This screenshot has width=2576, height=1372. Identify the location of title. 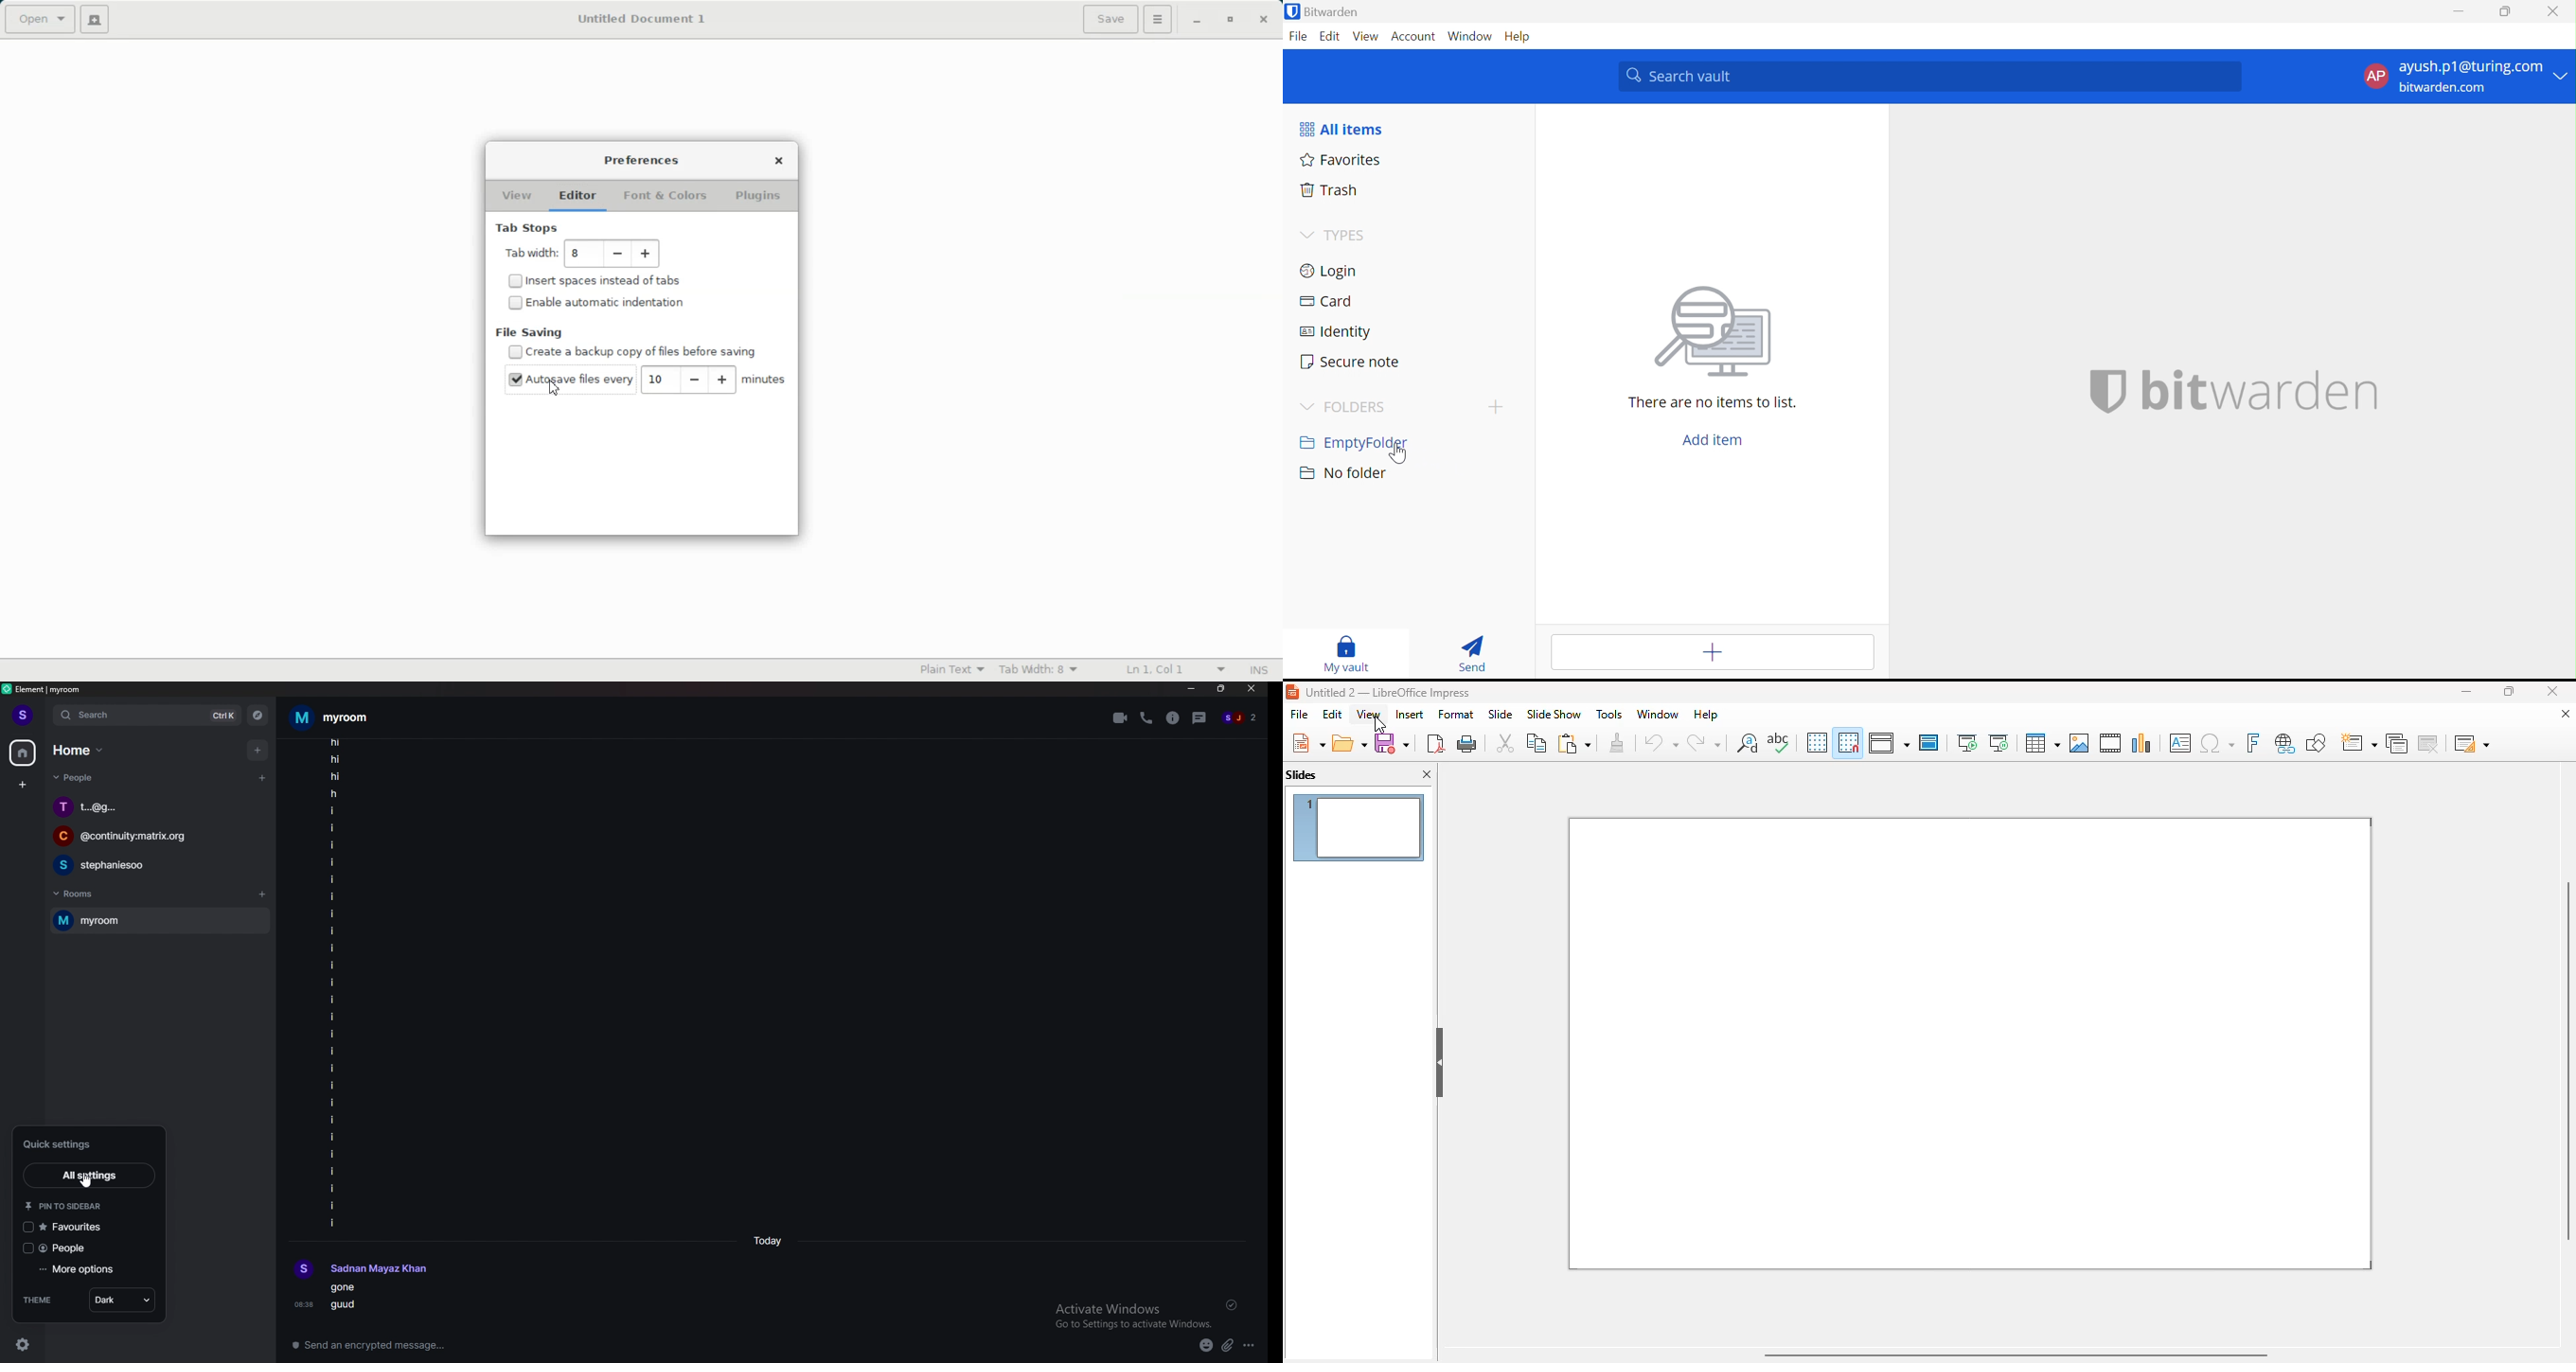
(1388, 693).